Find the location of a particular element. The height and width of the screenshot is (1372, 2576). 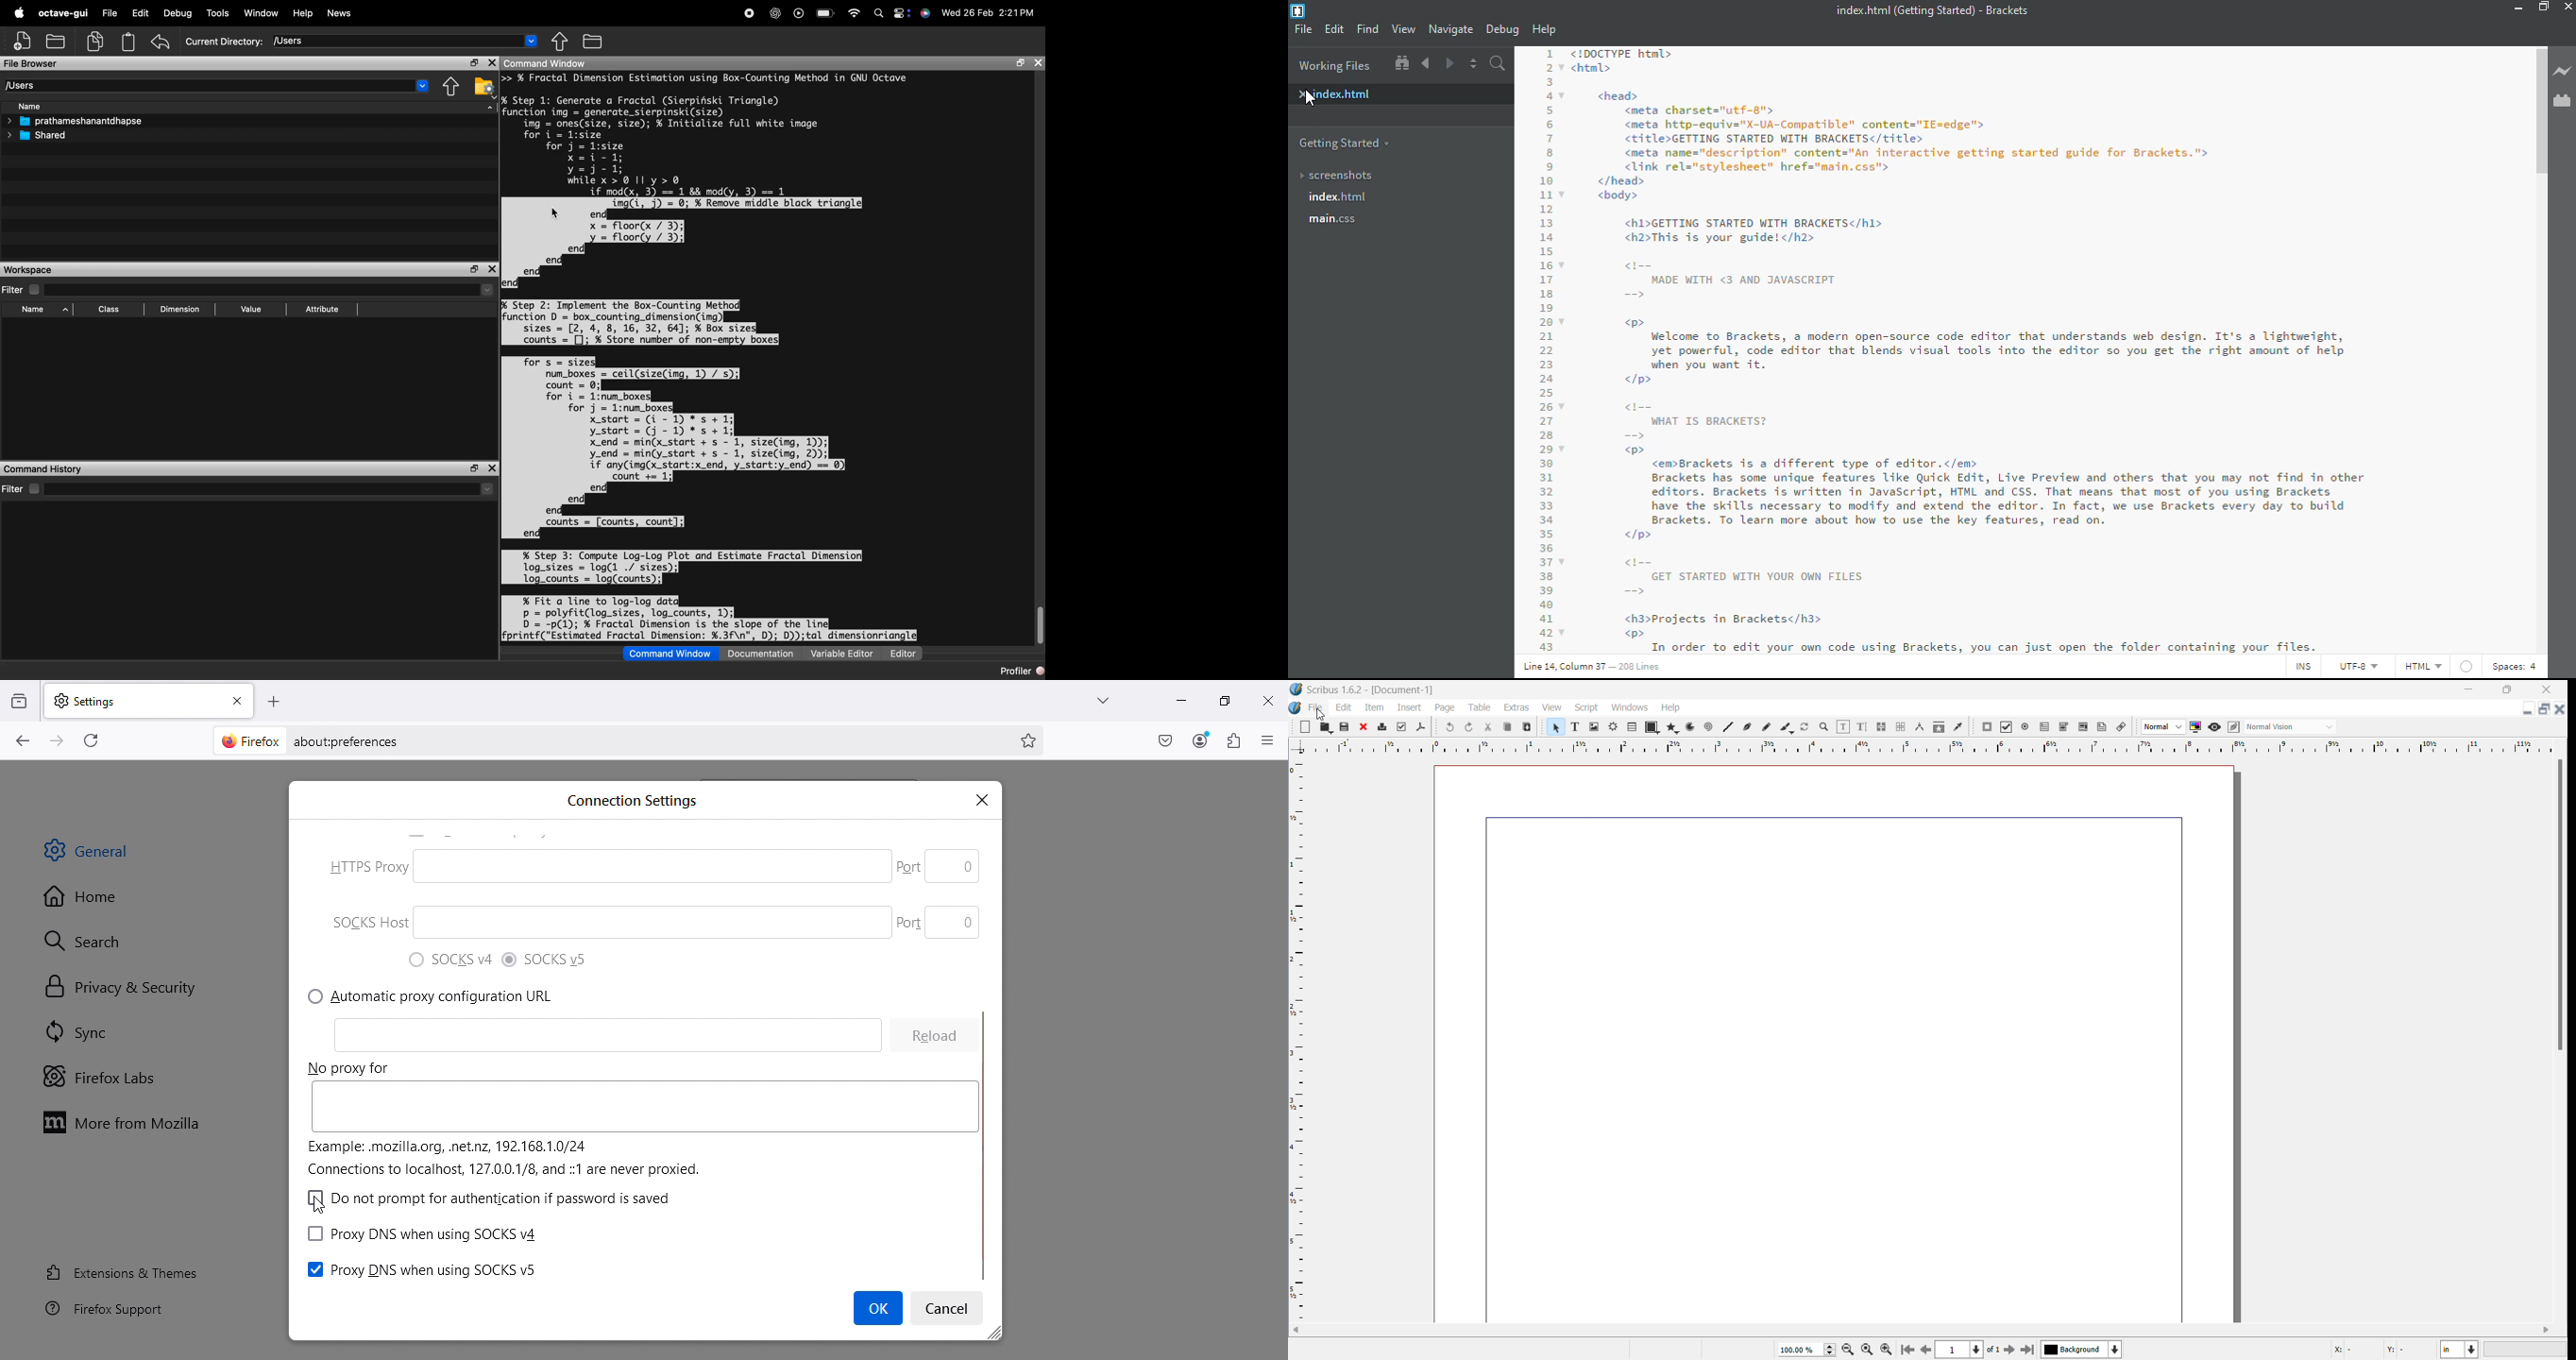

close is located at coordinates (1038, 63).